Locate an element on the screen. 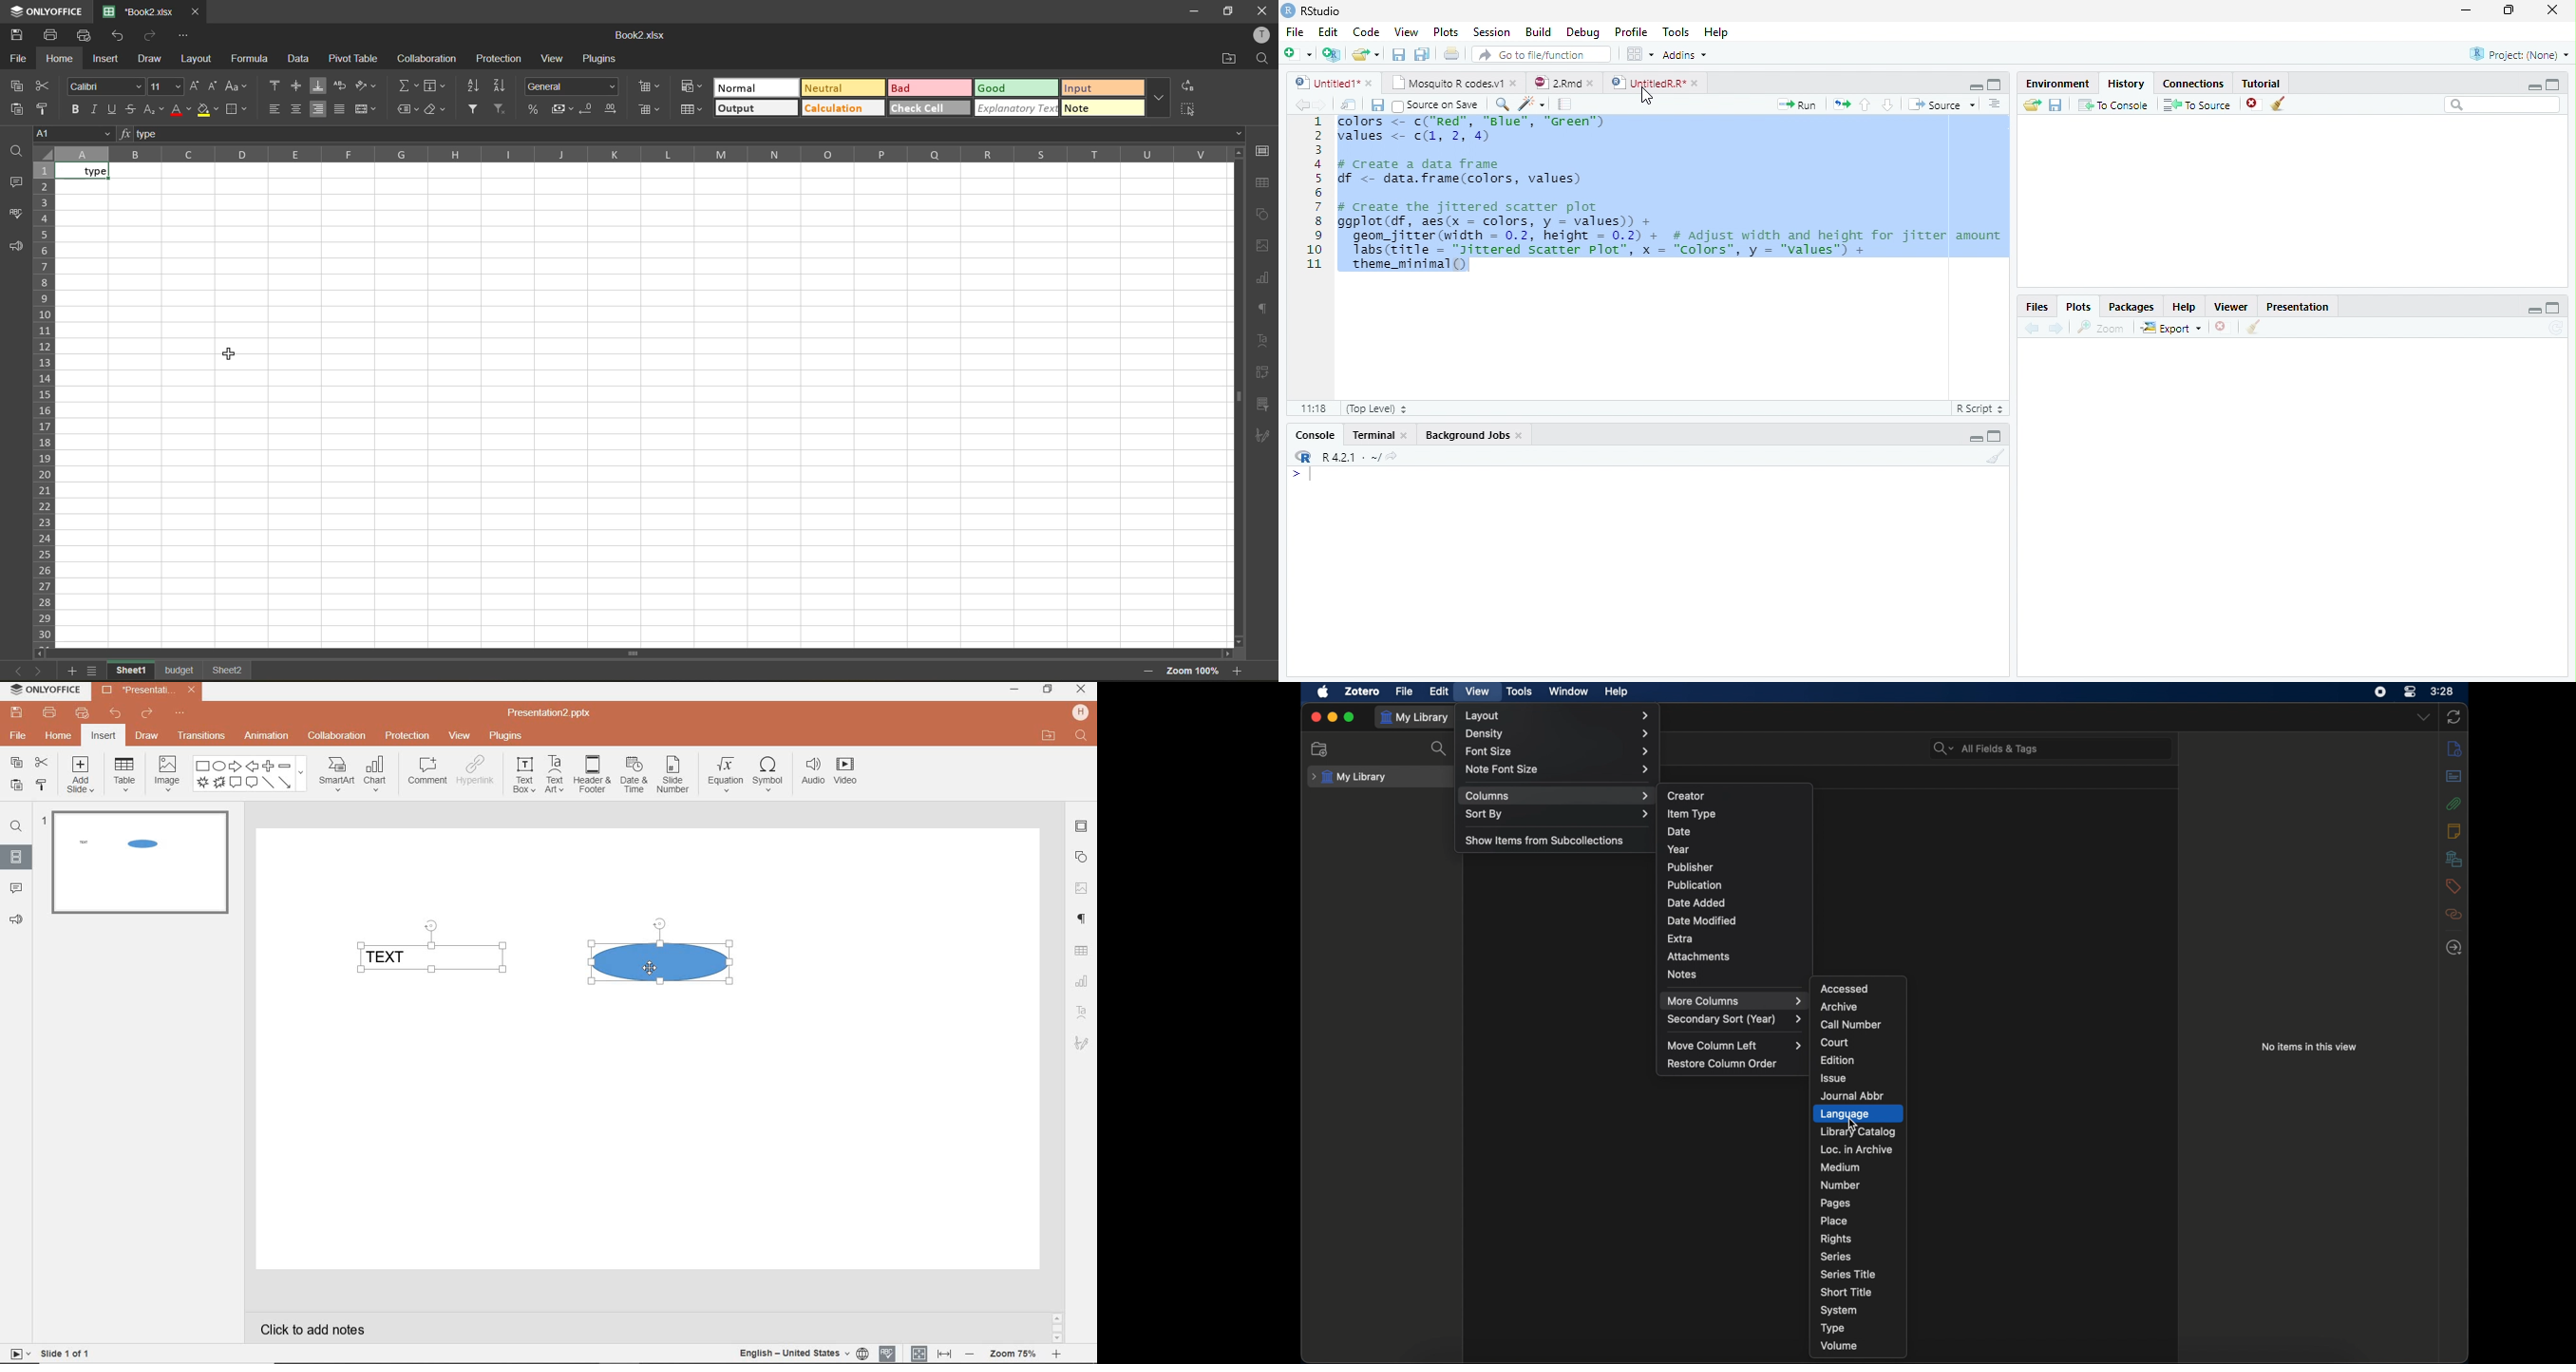 The width and height of the screenshot is (2576, 1372). sort ascending is located at coordinates (474, 86).